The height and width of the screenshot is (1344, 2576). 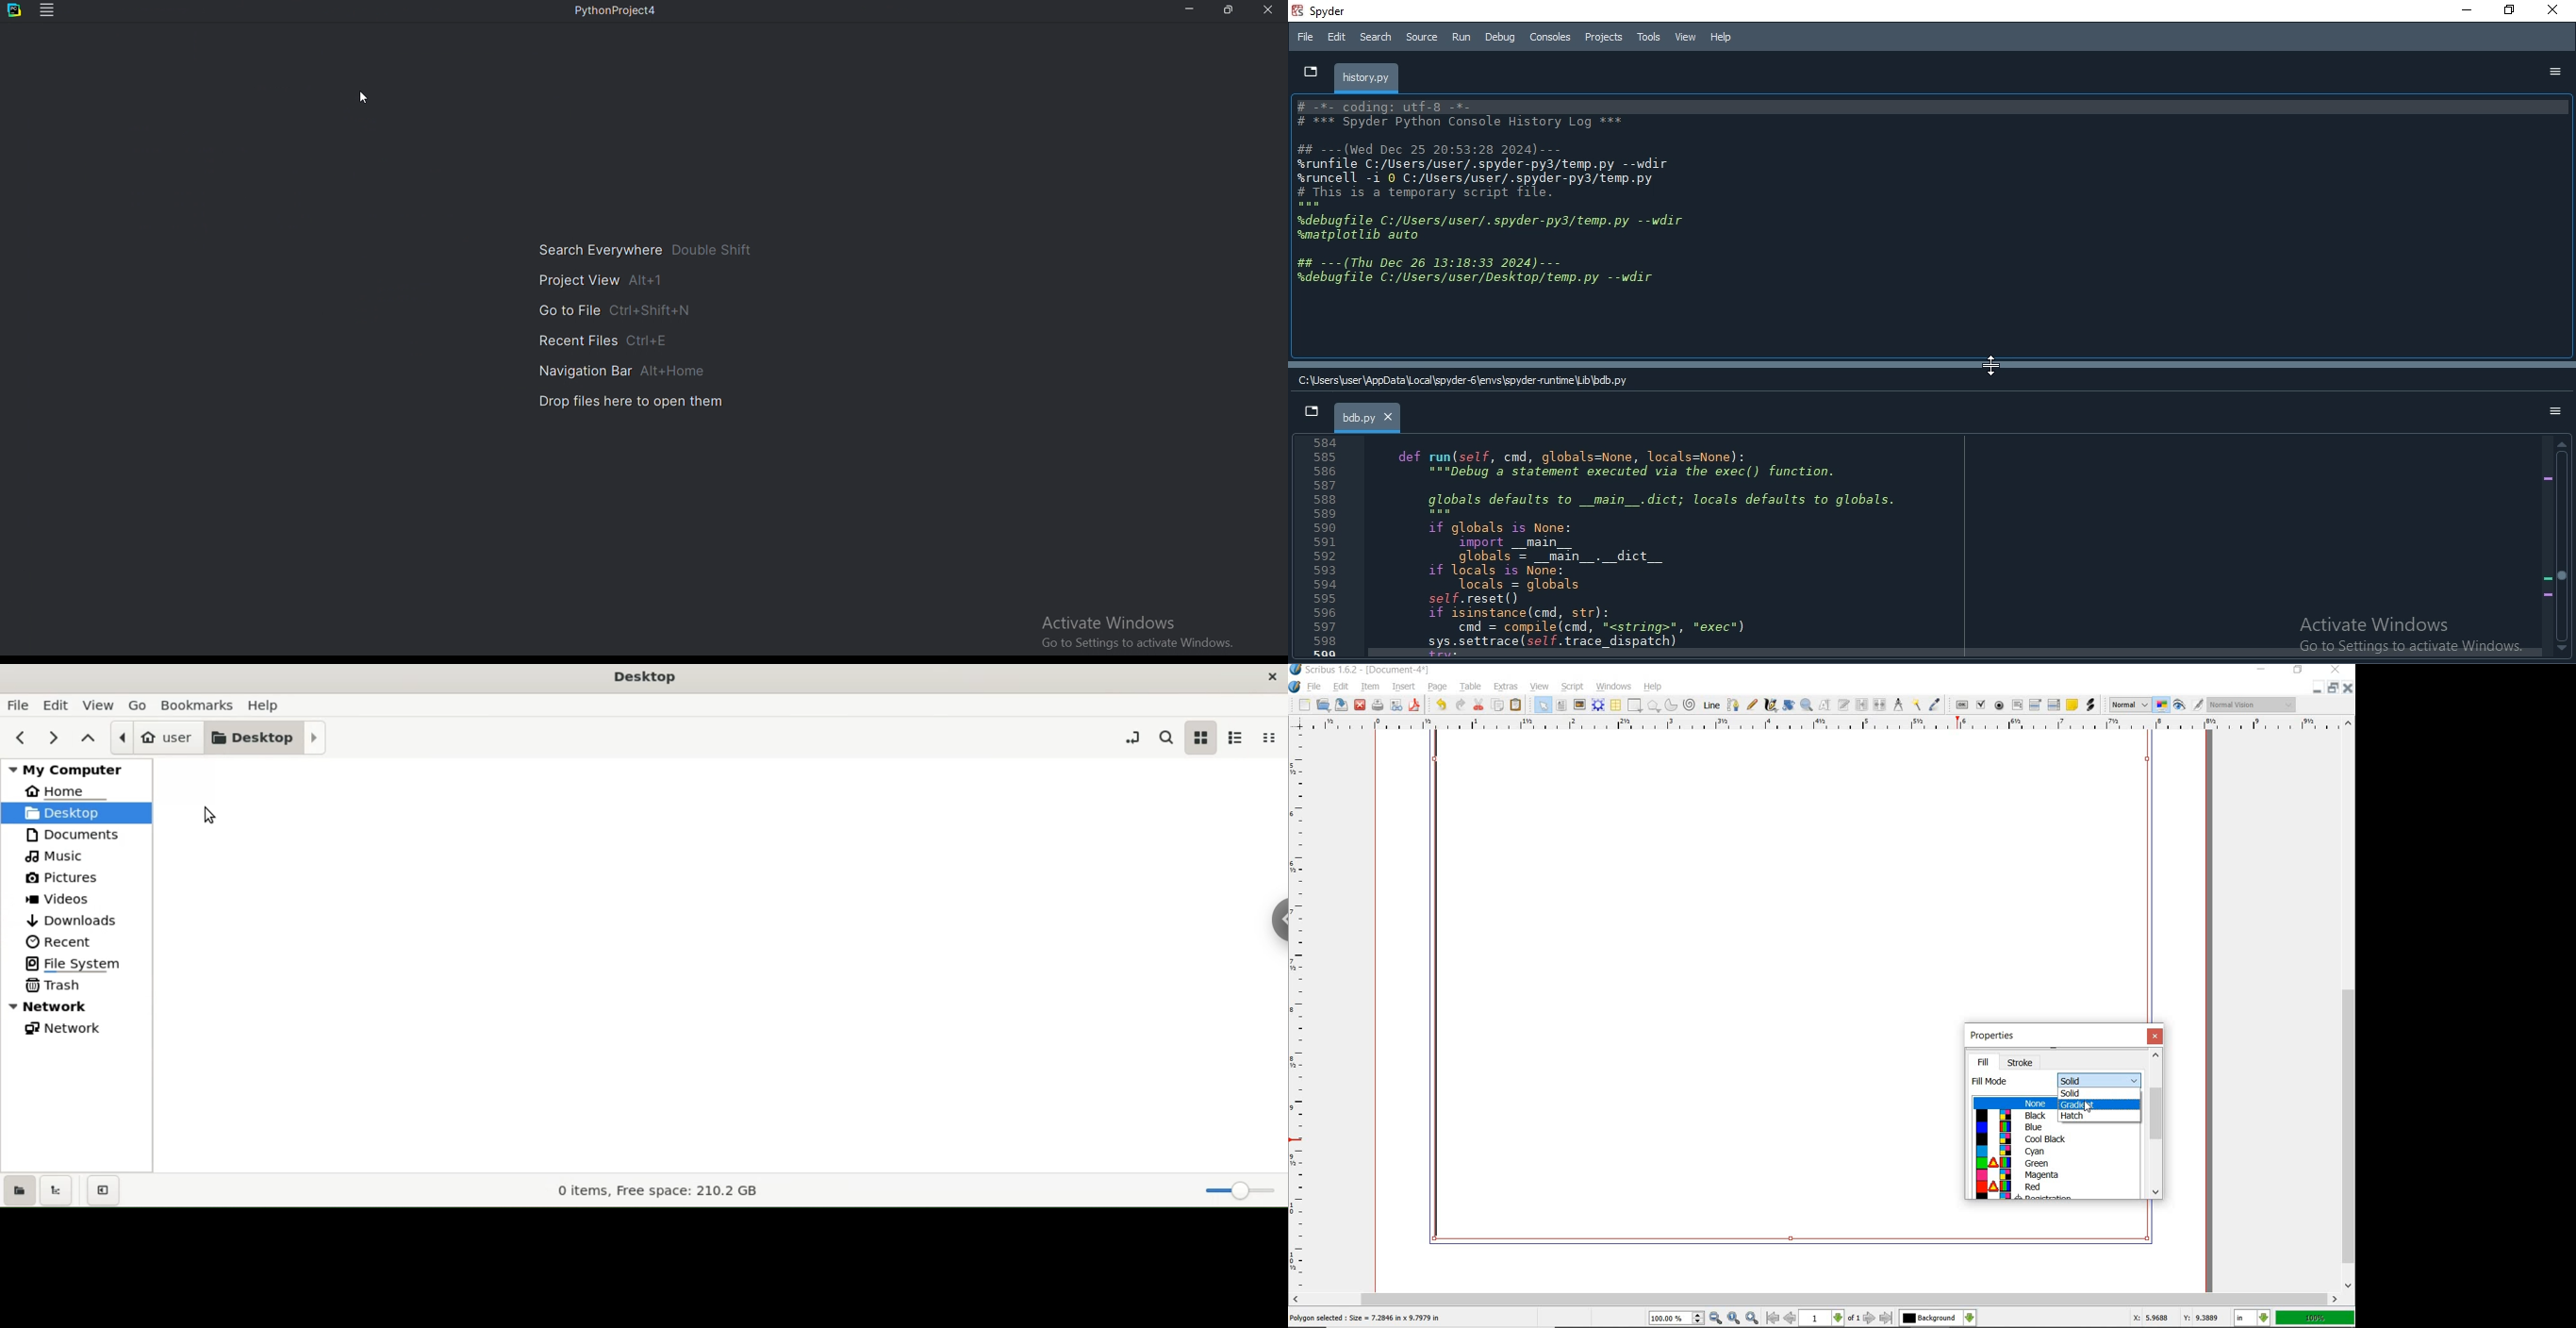 What do you see at coordinates (1654, 707) in the screenshot?
I see `polygon` at bounding box center [1654, 707].